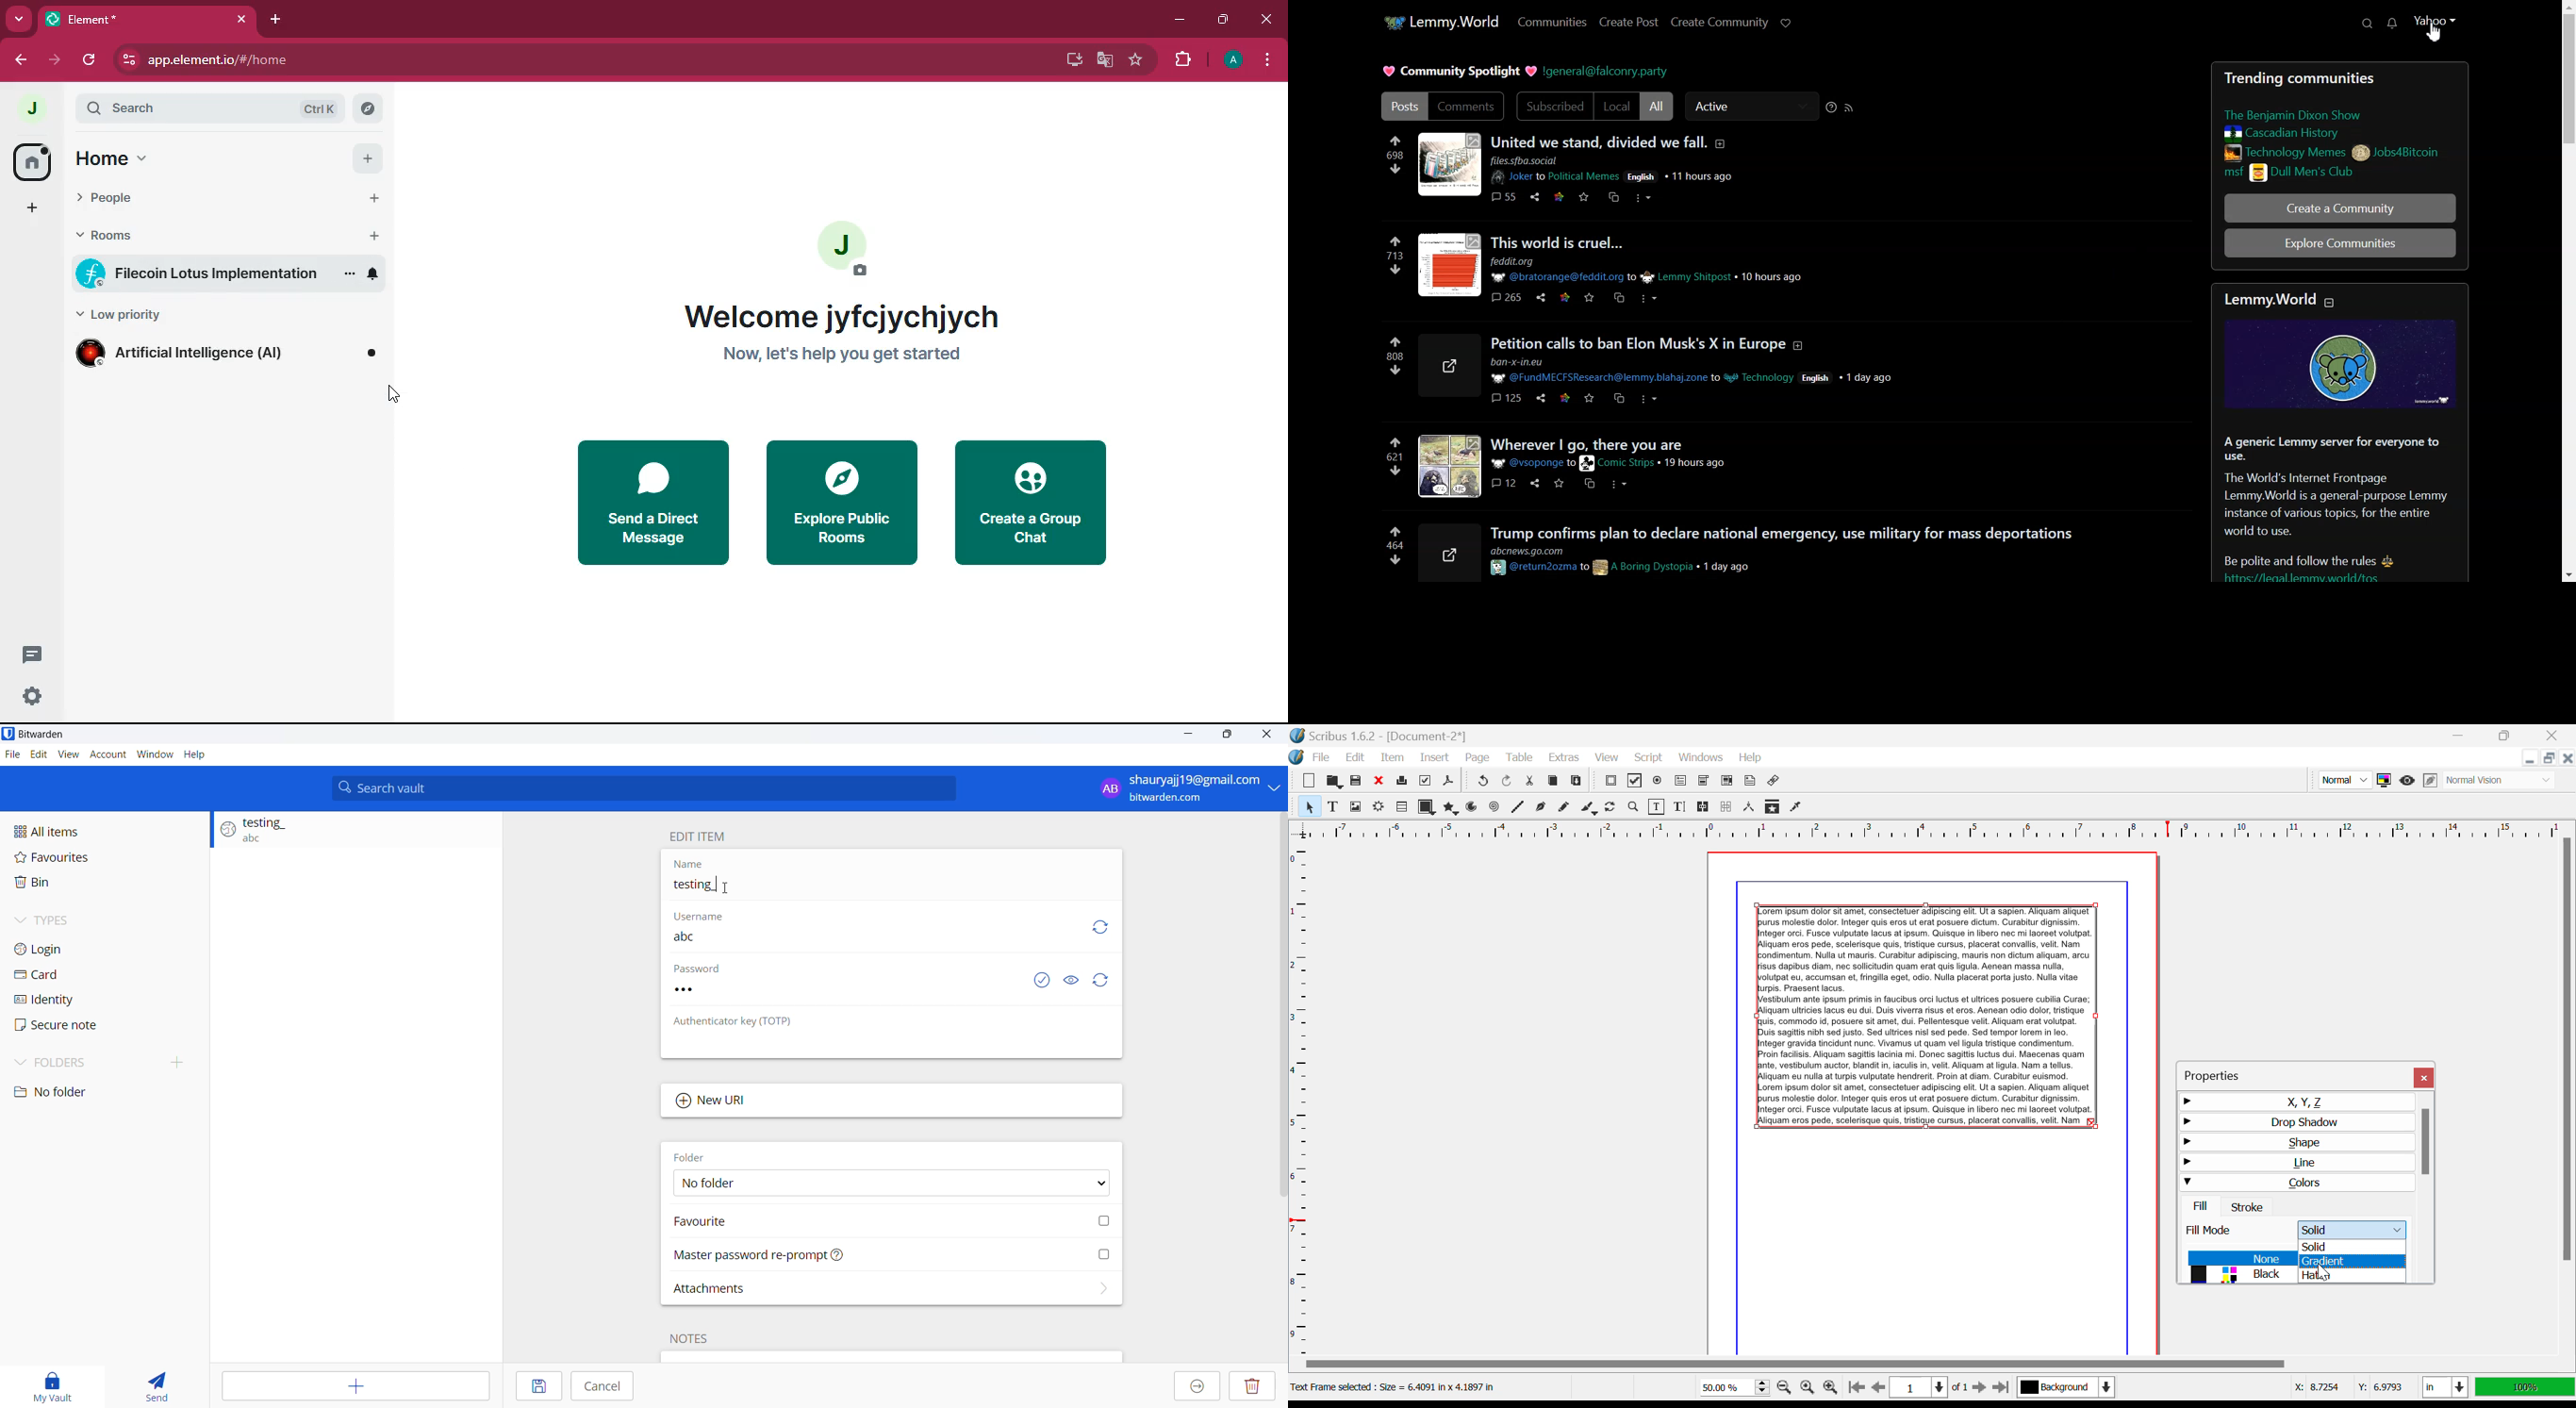 This screenshot has width=2576, height=1428. What do you see at coordinates (1703, 781) in the screenshot?
I see `Pdf Combo Box` at bounding box center [1703, 781].